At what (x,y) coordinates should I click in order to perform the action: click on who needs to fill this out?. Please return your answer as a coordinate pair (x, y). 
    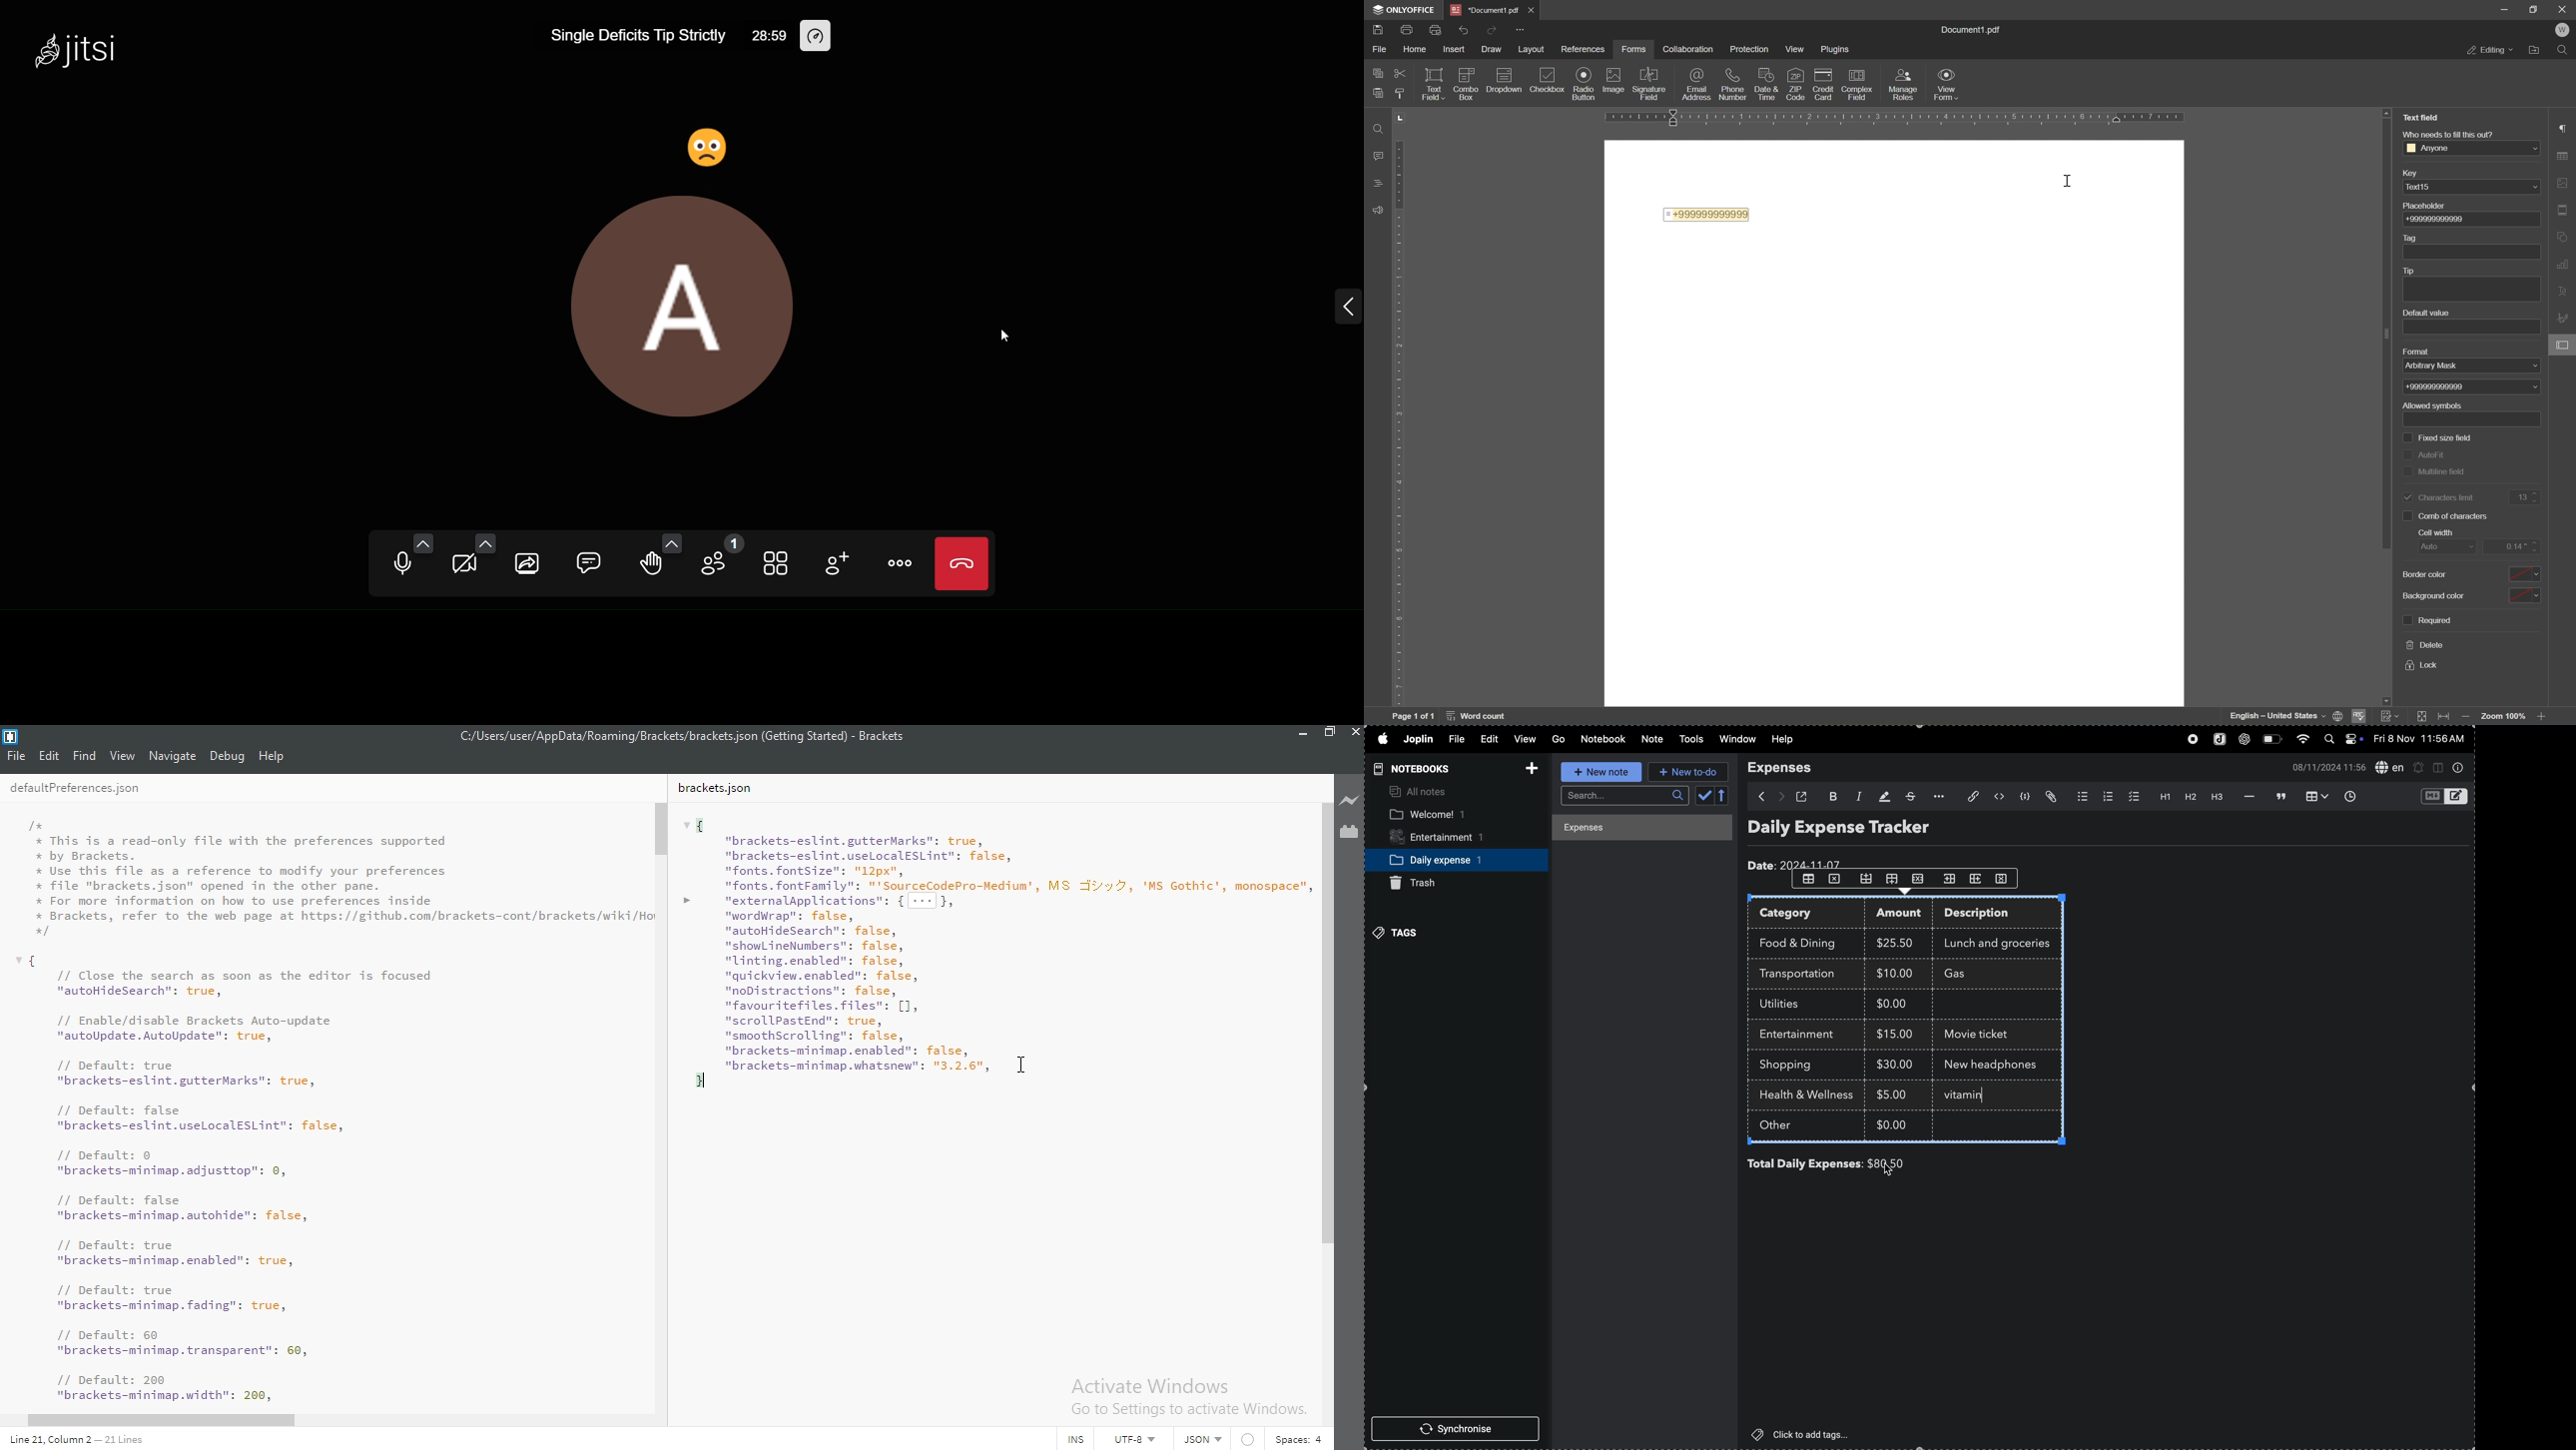
    Looking at the image, I should click on (2448, 134).